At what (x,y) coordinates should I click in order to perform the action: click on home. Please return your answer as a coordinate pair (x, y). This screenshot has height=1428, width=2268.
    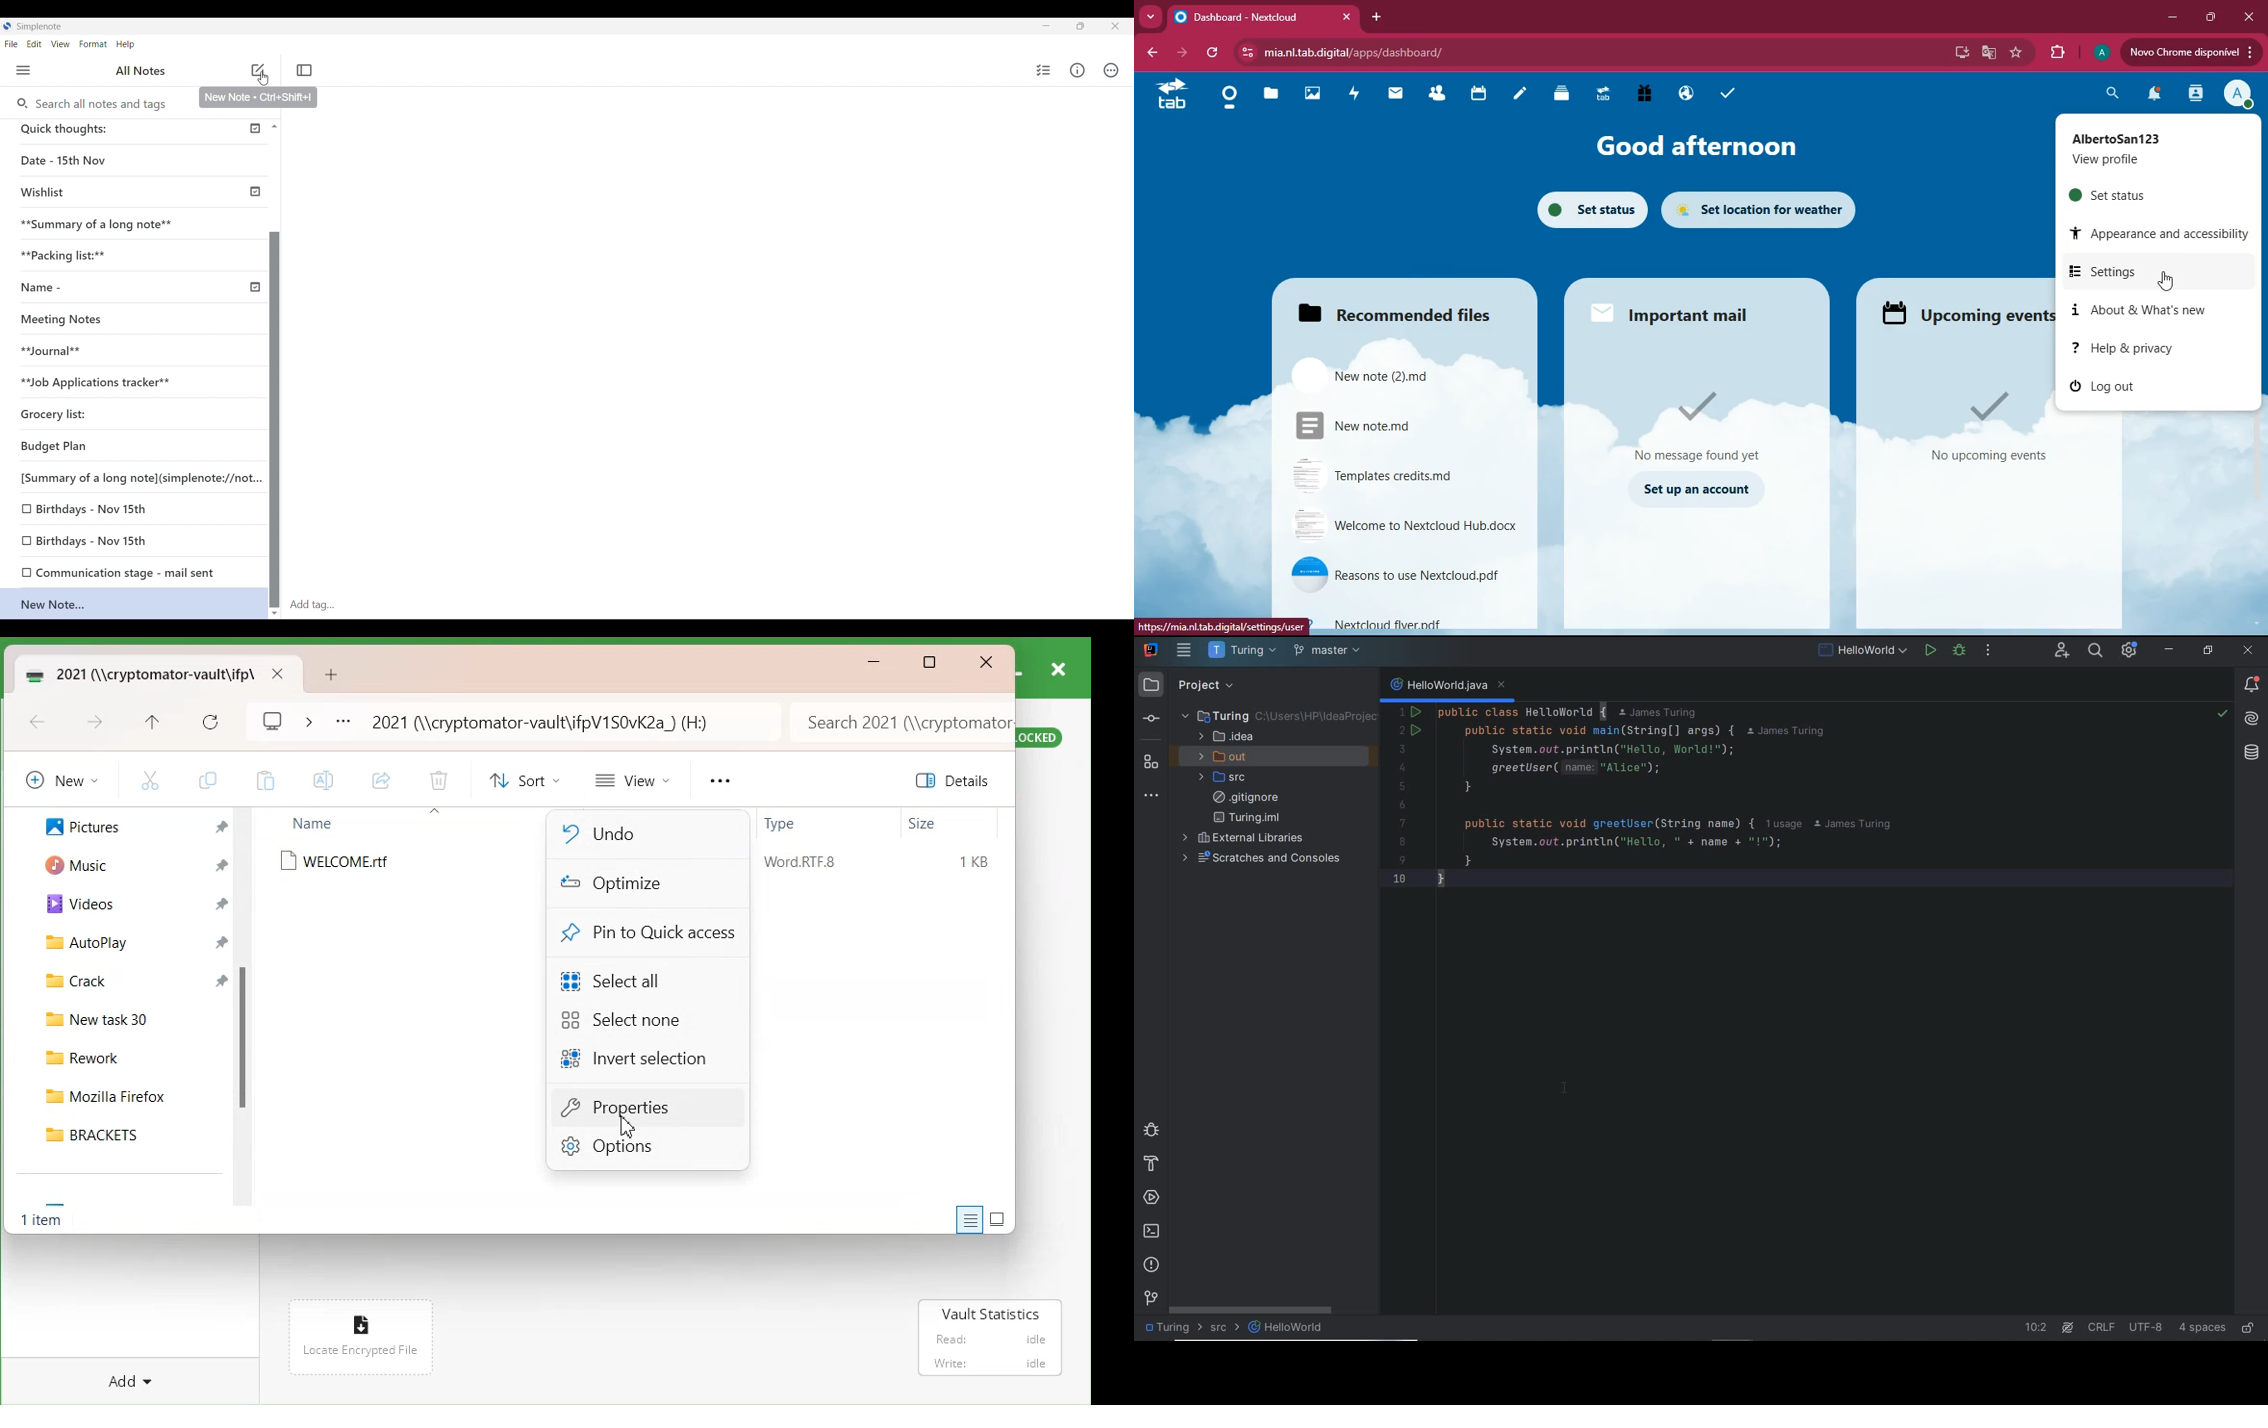
    Looking at the image, I should click on (1233, 100).